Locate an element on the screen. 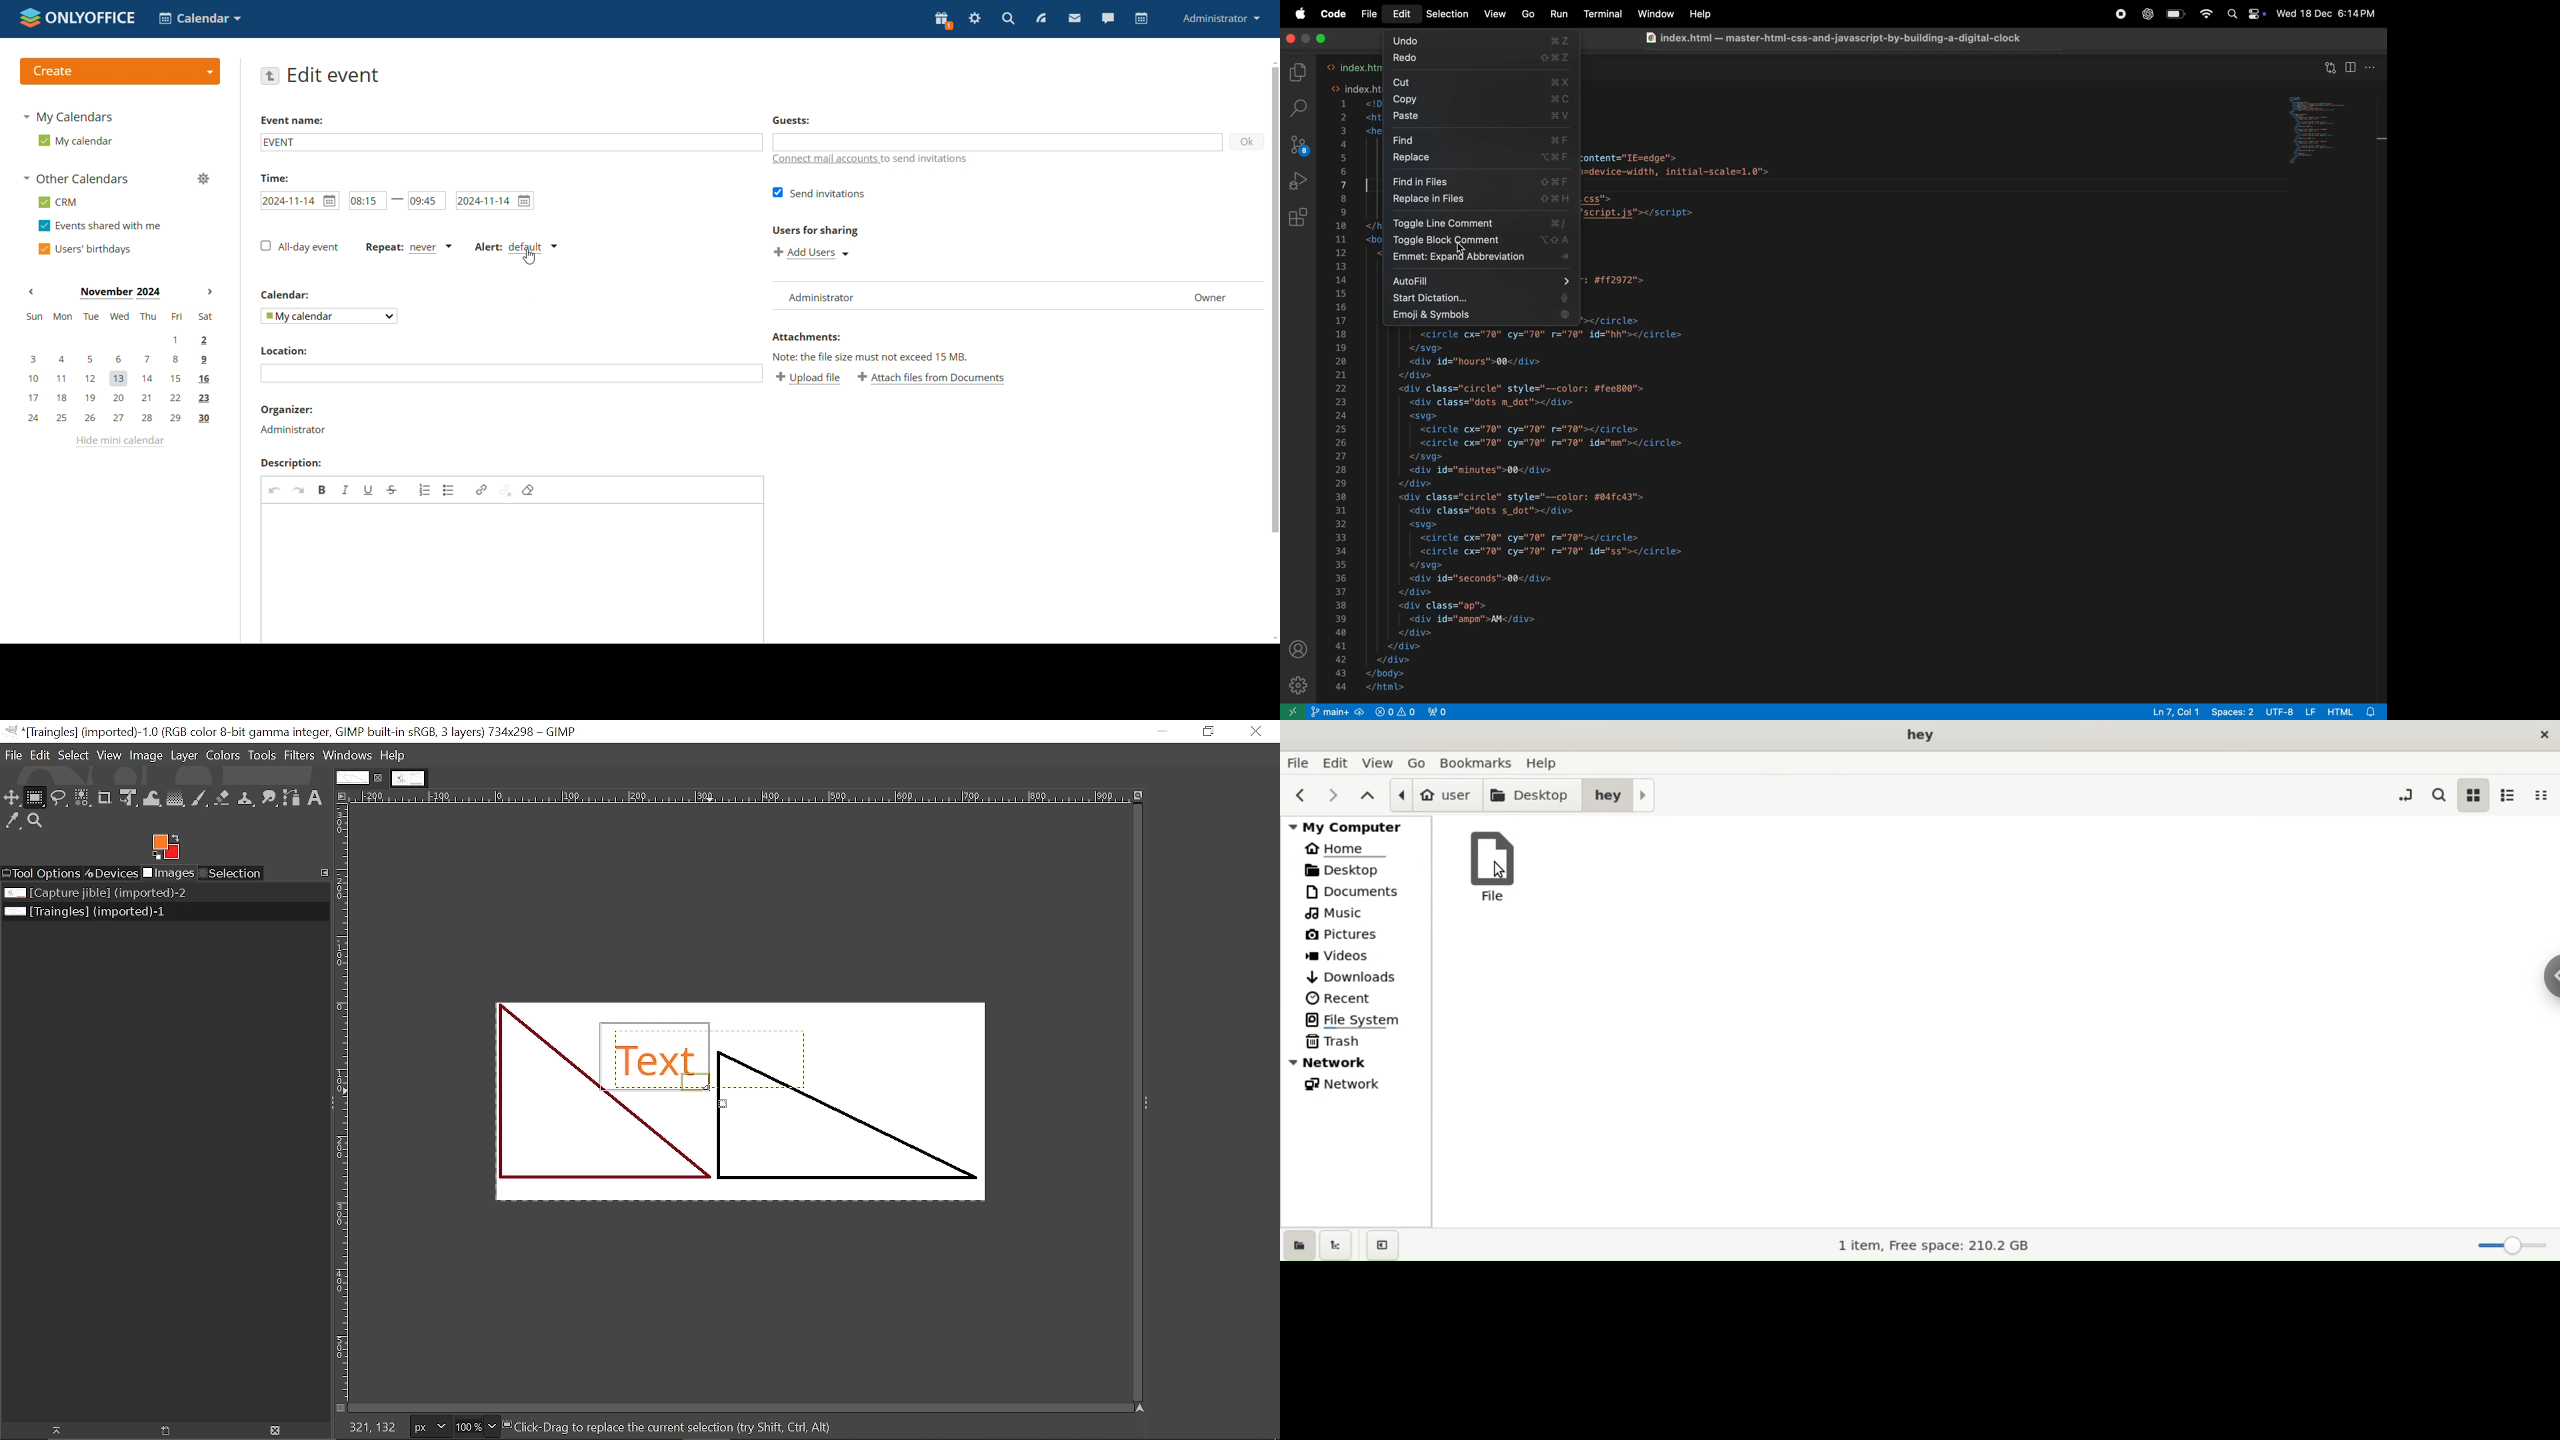  redo is located at coordinates (1478, 59).